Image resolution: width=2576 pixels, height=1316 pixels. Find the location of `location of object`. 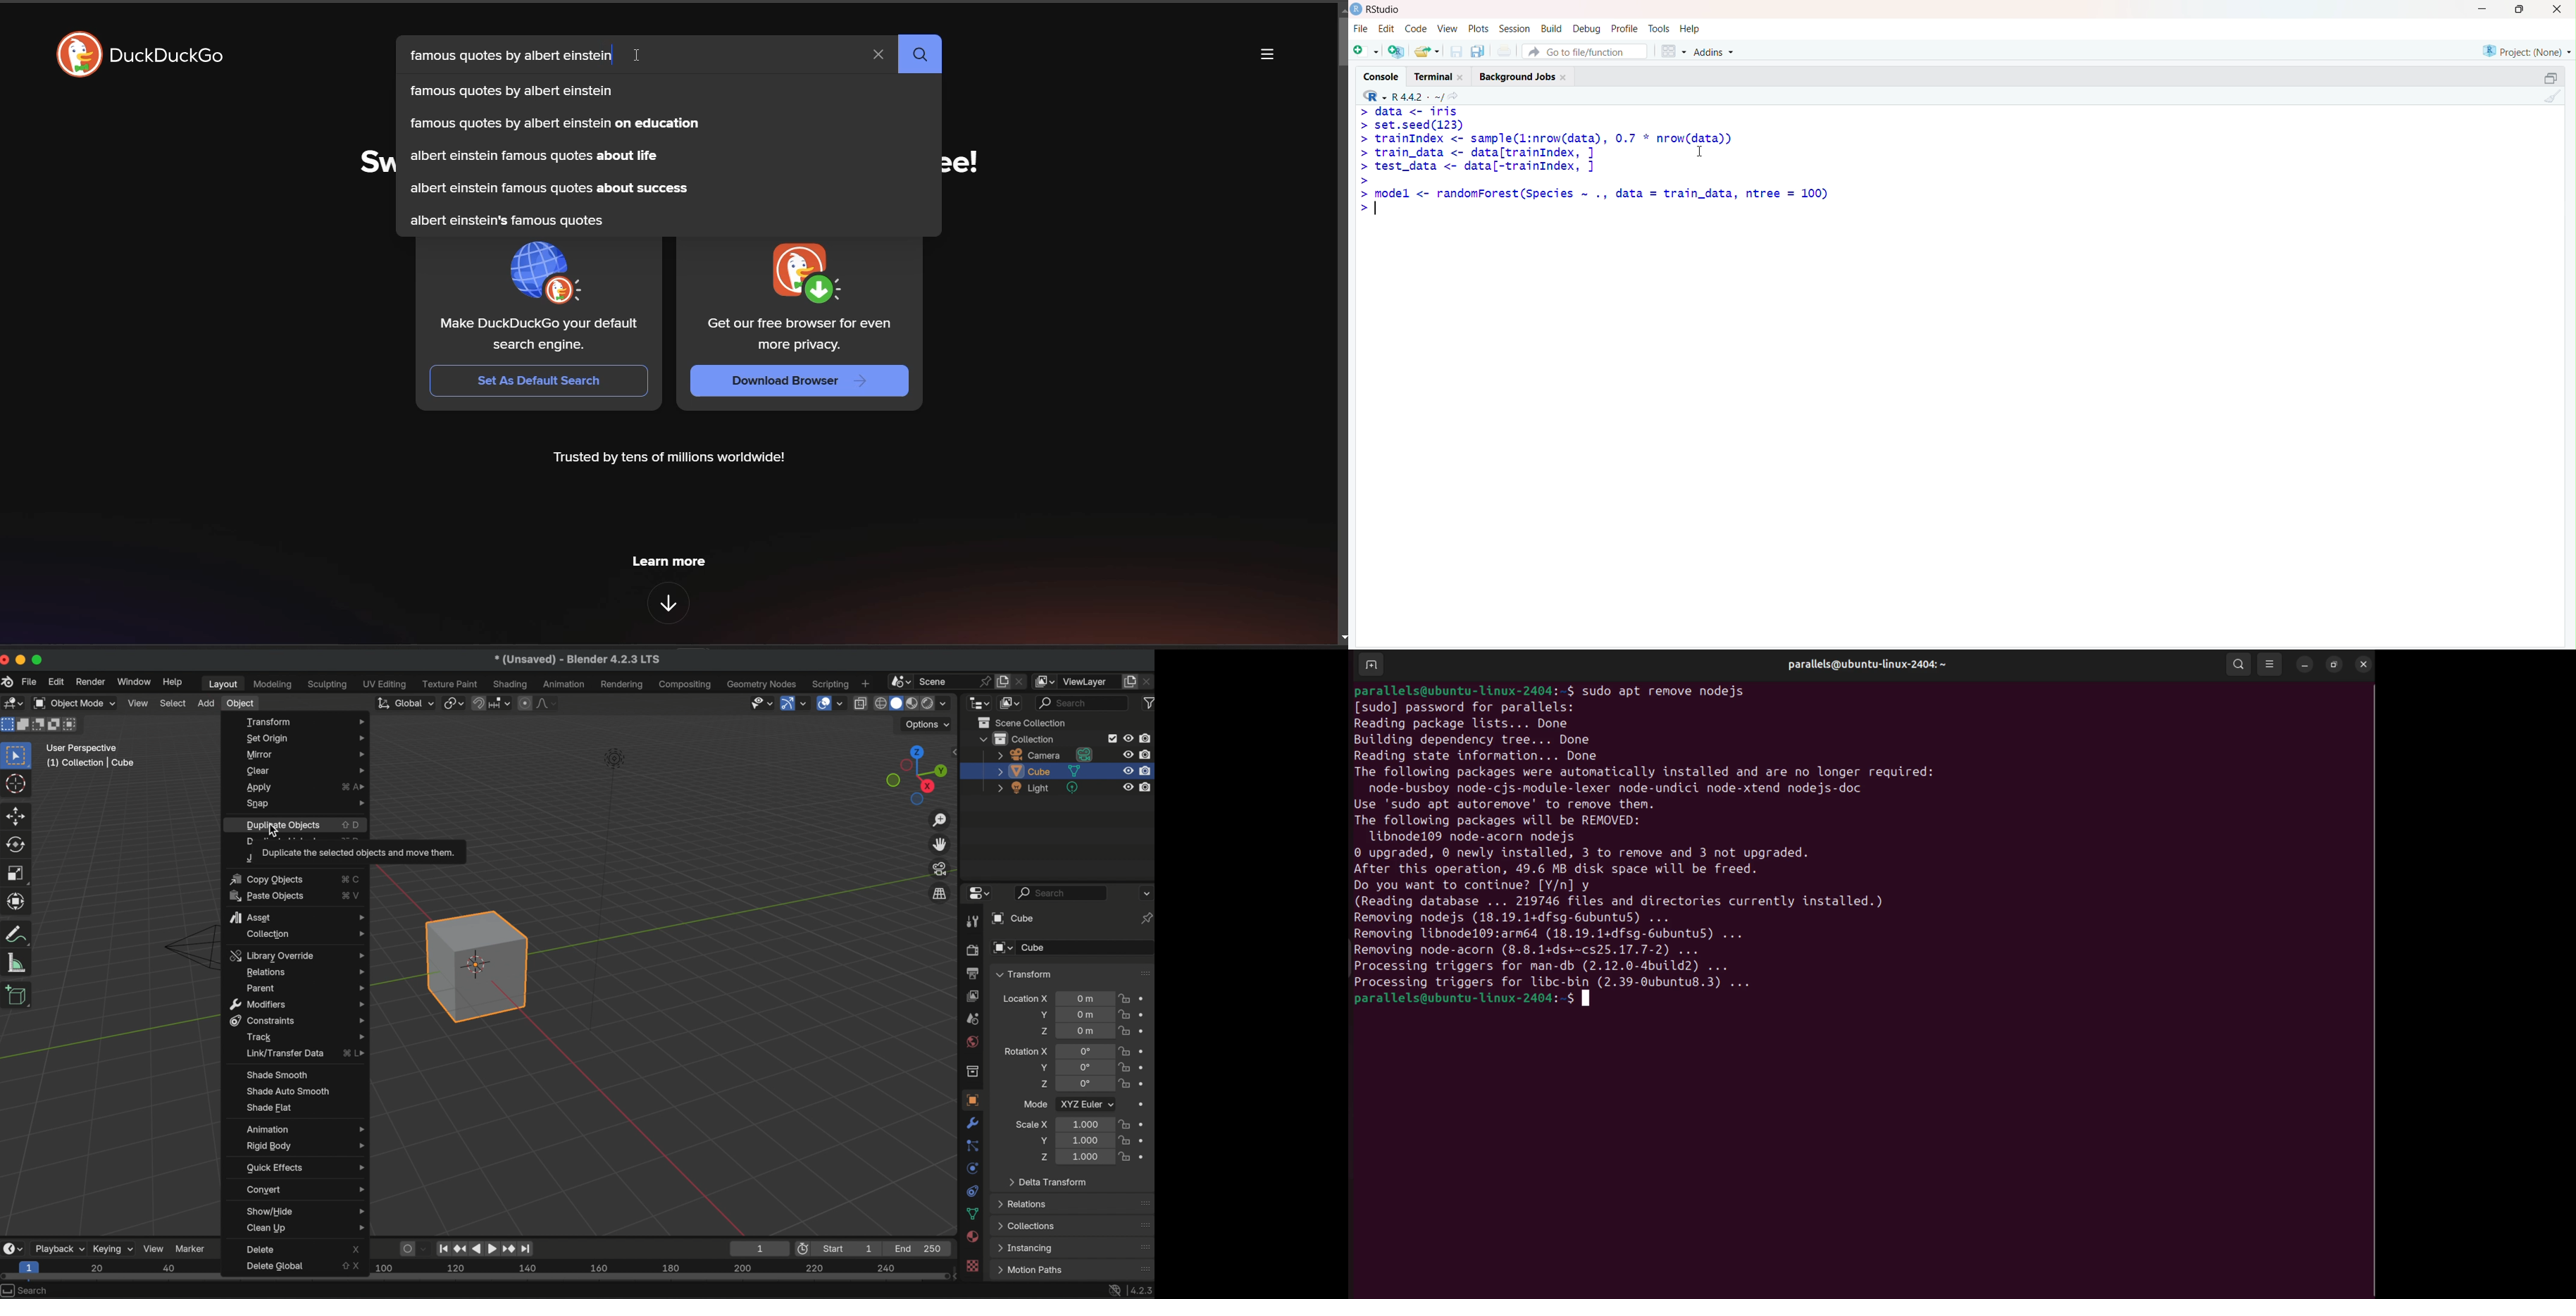

location of object is located at coordinates (1085, 1031).